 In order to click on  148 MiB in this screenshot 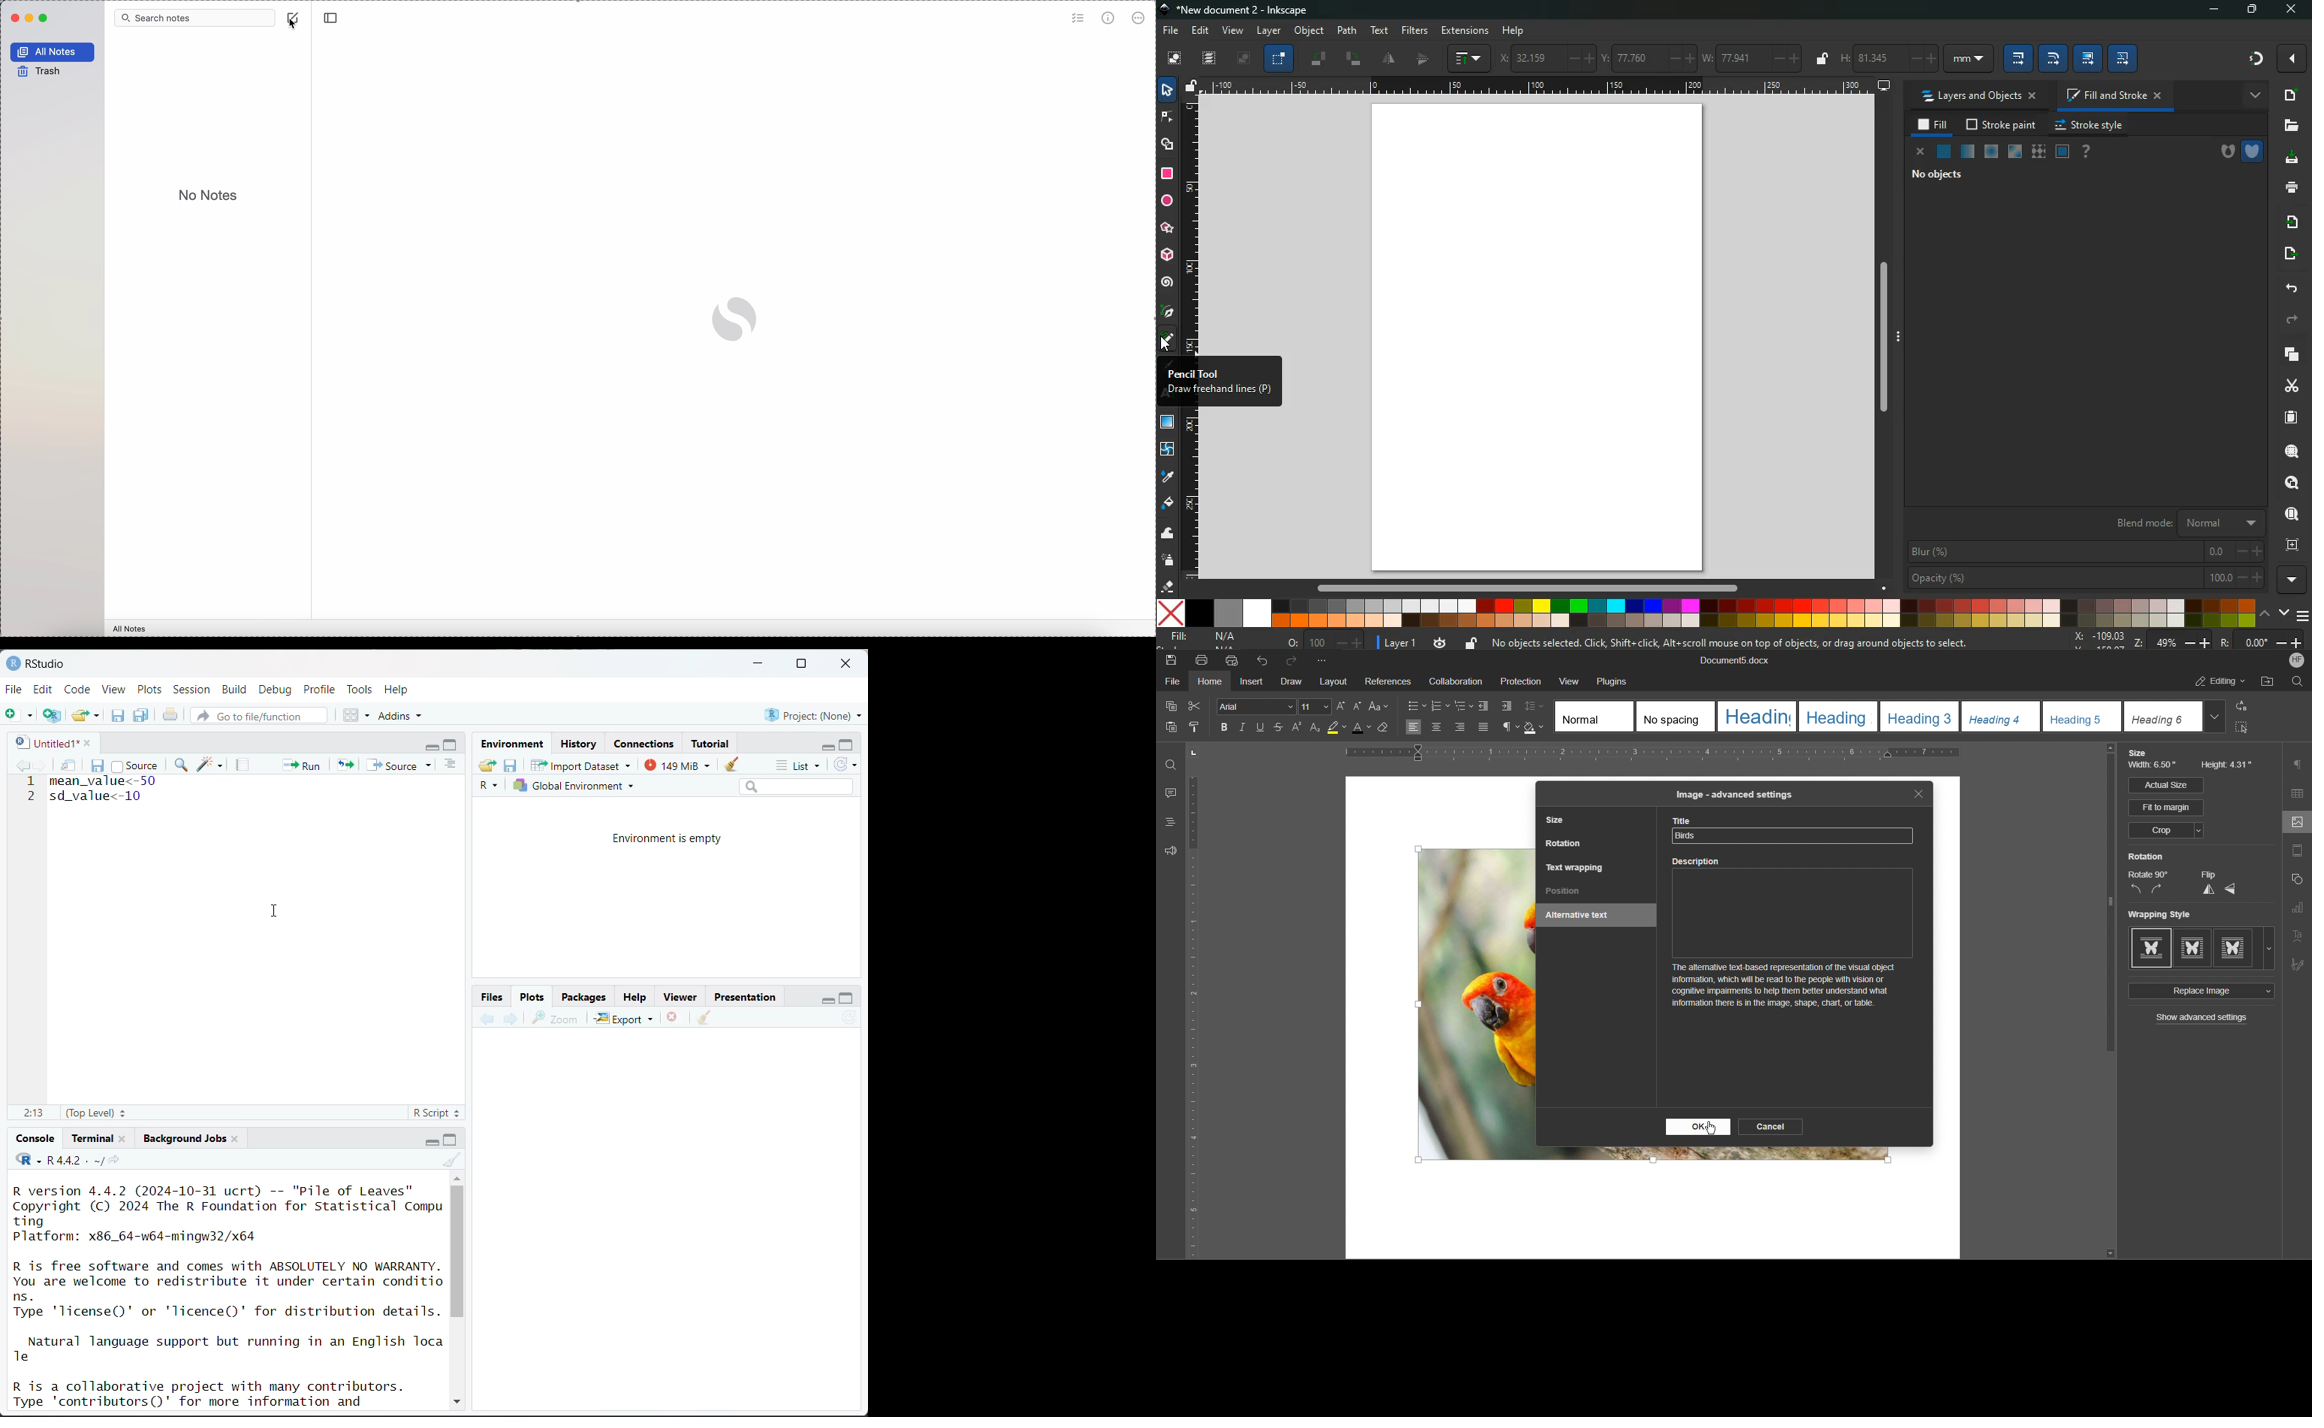, I will do `click(676, 764)`.